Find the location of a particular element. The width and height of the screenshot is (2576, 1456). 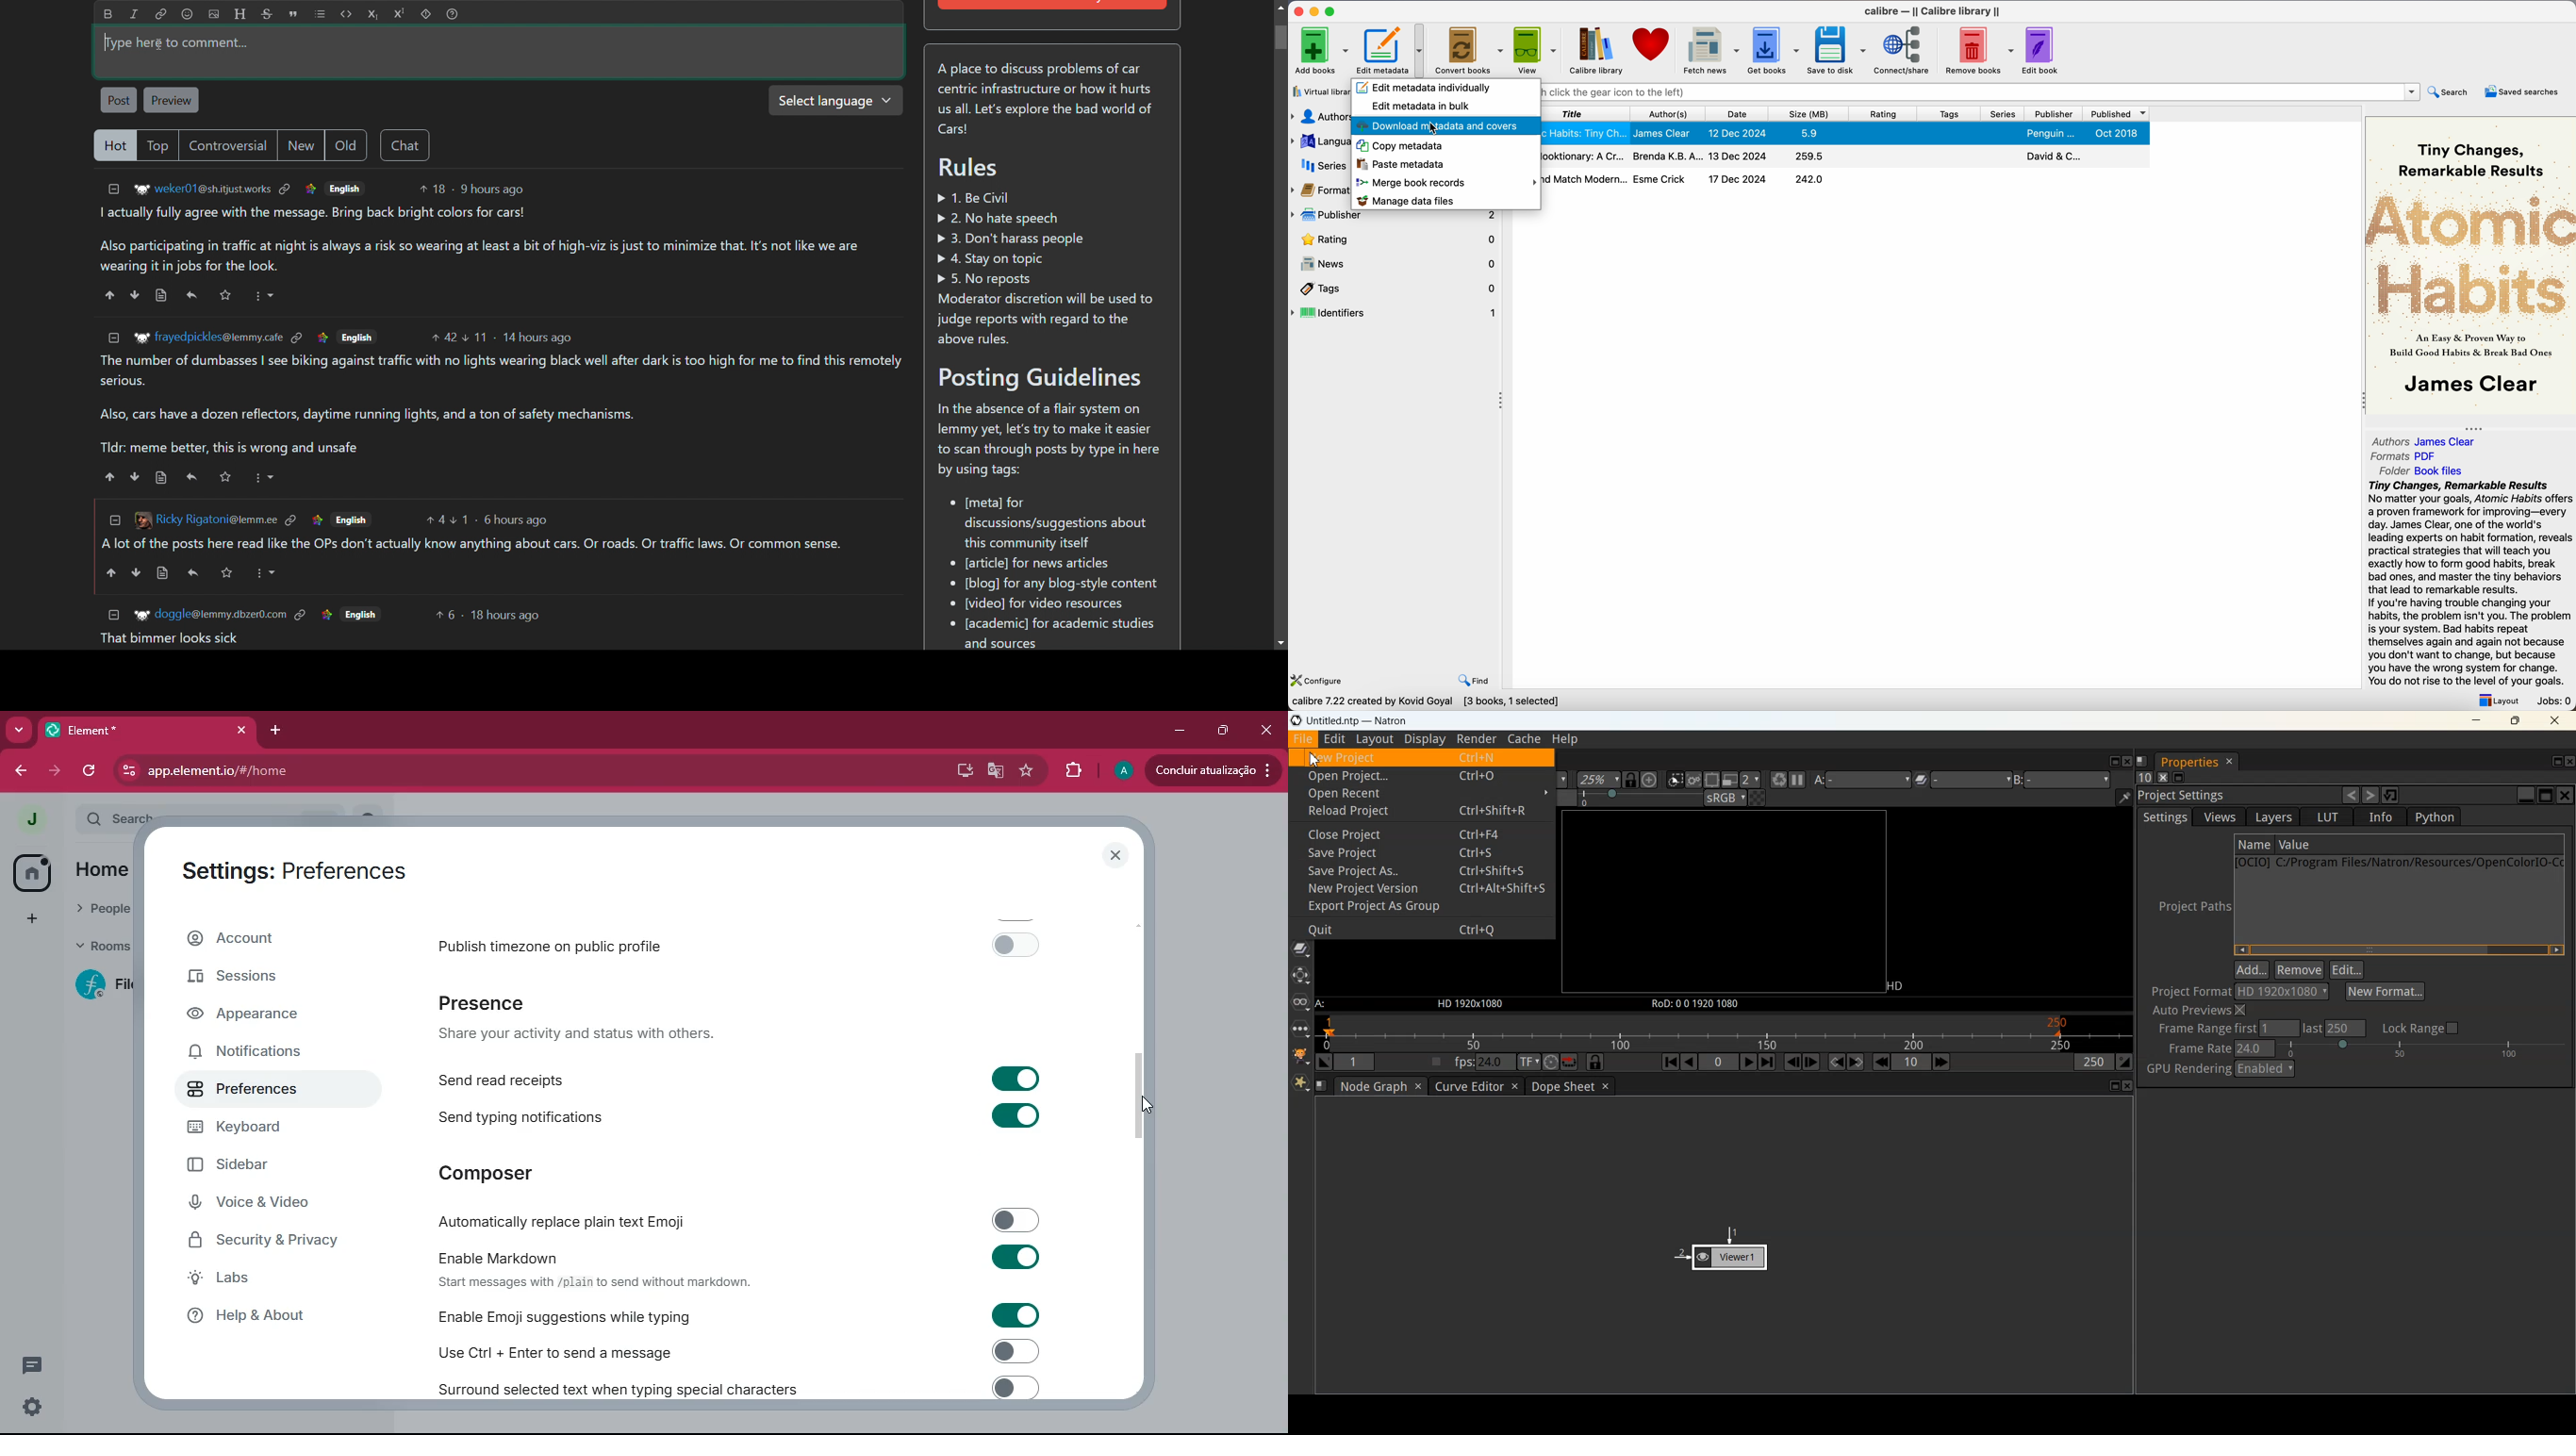

date is located at coordinates (1736, 113).